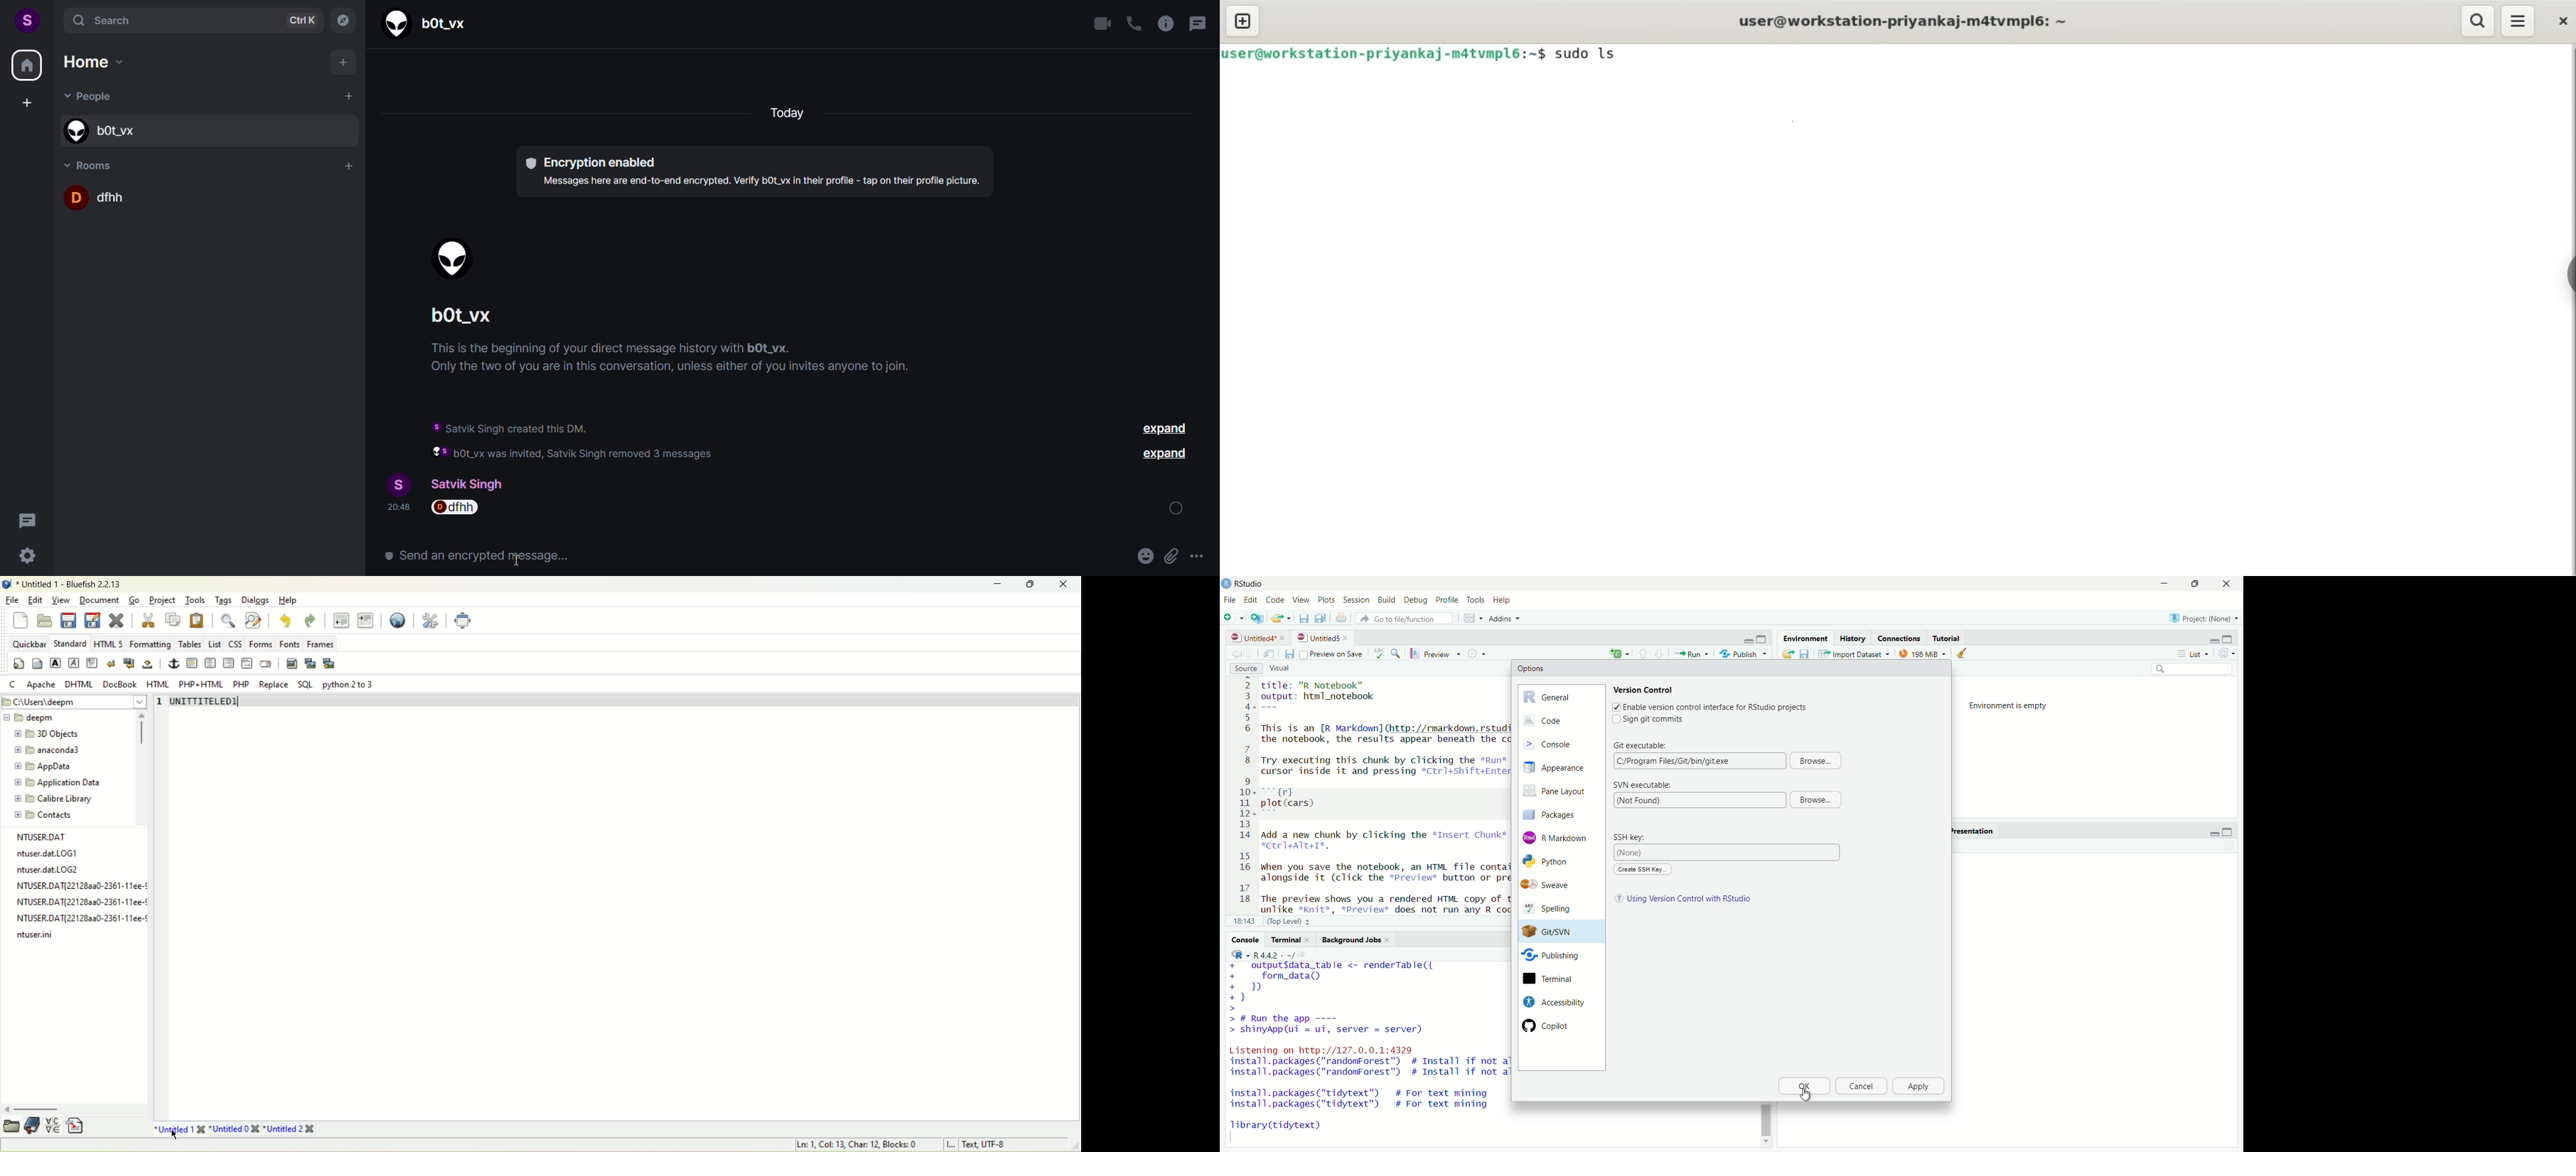 Image resolution: width=2576 pixels, height=1176 pixels. Describe the element at coordinates (1560, 768) in the screenshot. I see `Appearance` at that location.